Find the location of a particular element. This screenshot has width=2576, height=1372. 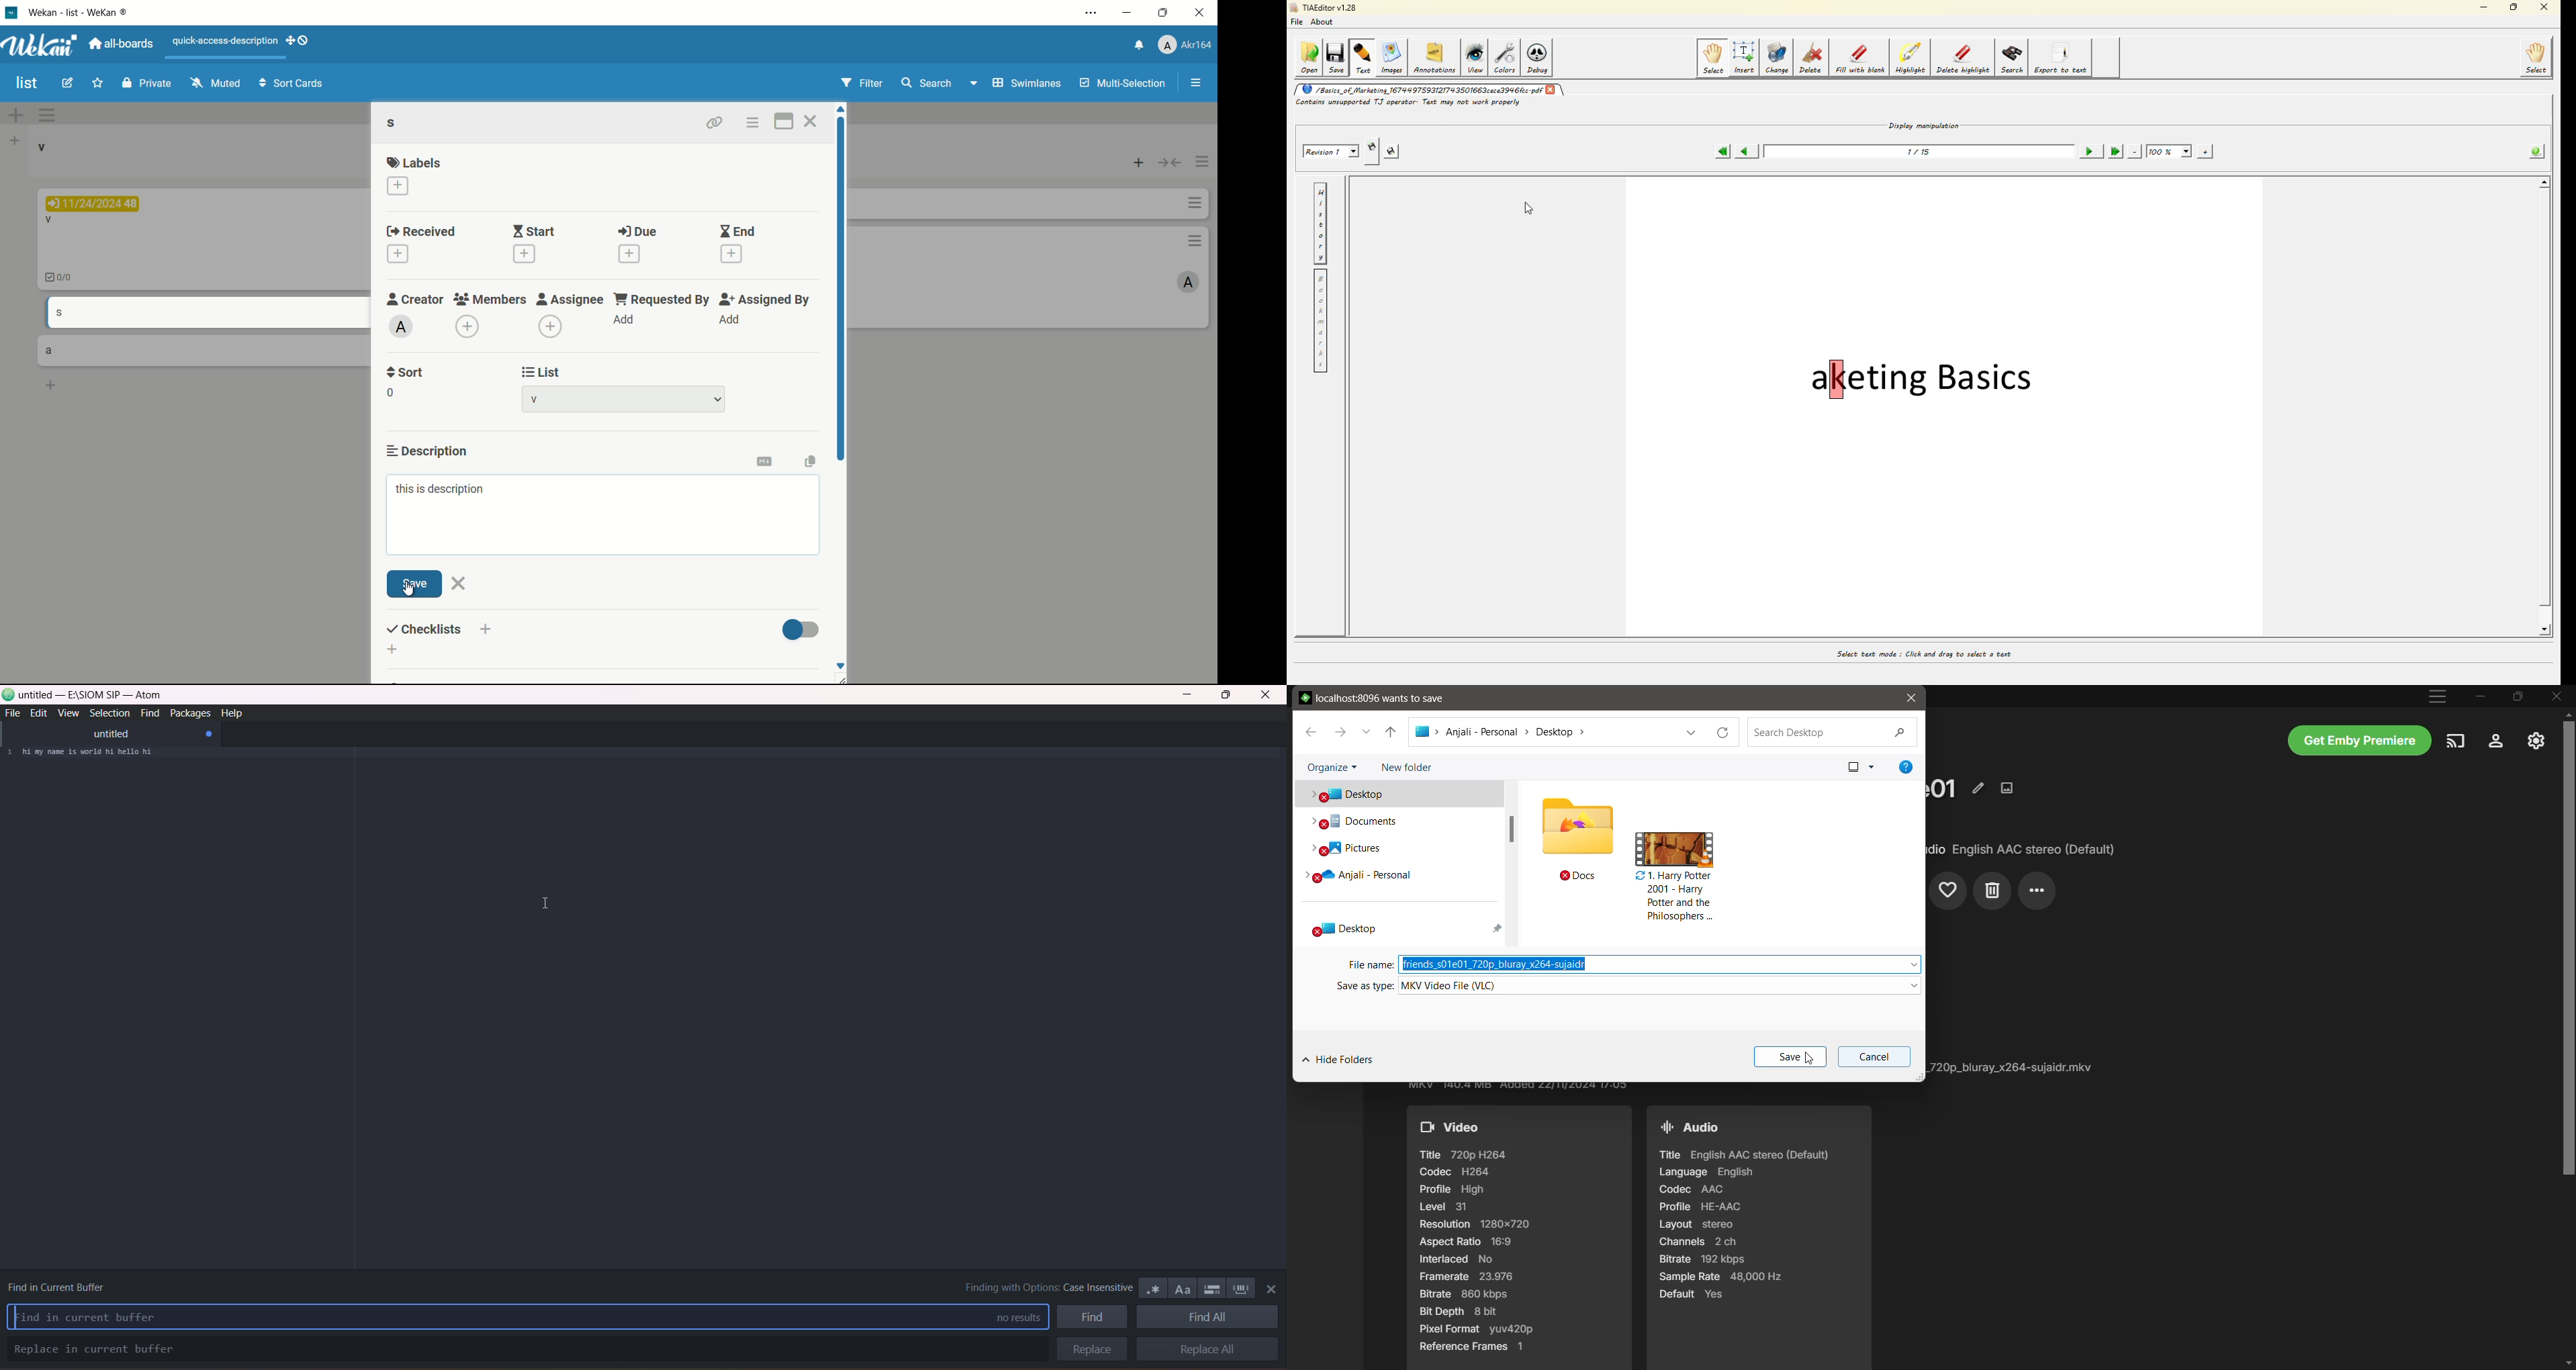

Restore Down is located at coordinates (2518, 696).